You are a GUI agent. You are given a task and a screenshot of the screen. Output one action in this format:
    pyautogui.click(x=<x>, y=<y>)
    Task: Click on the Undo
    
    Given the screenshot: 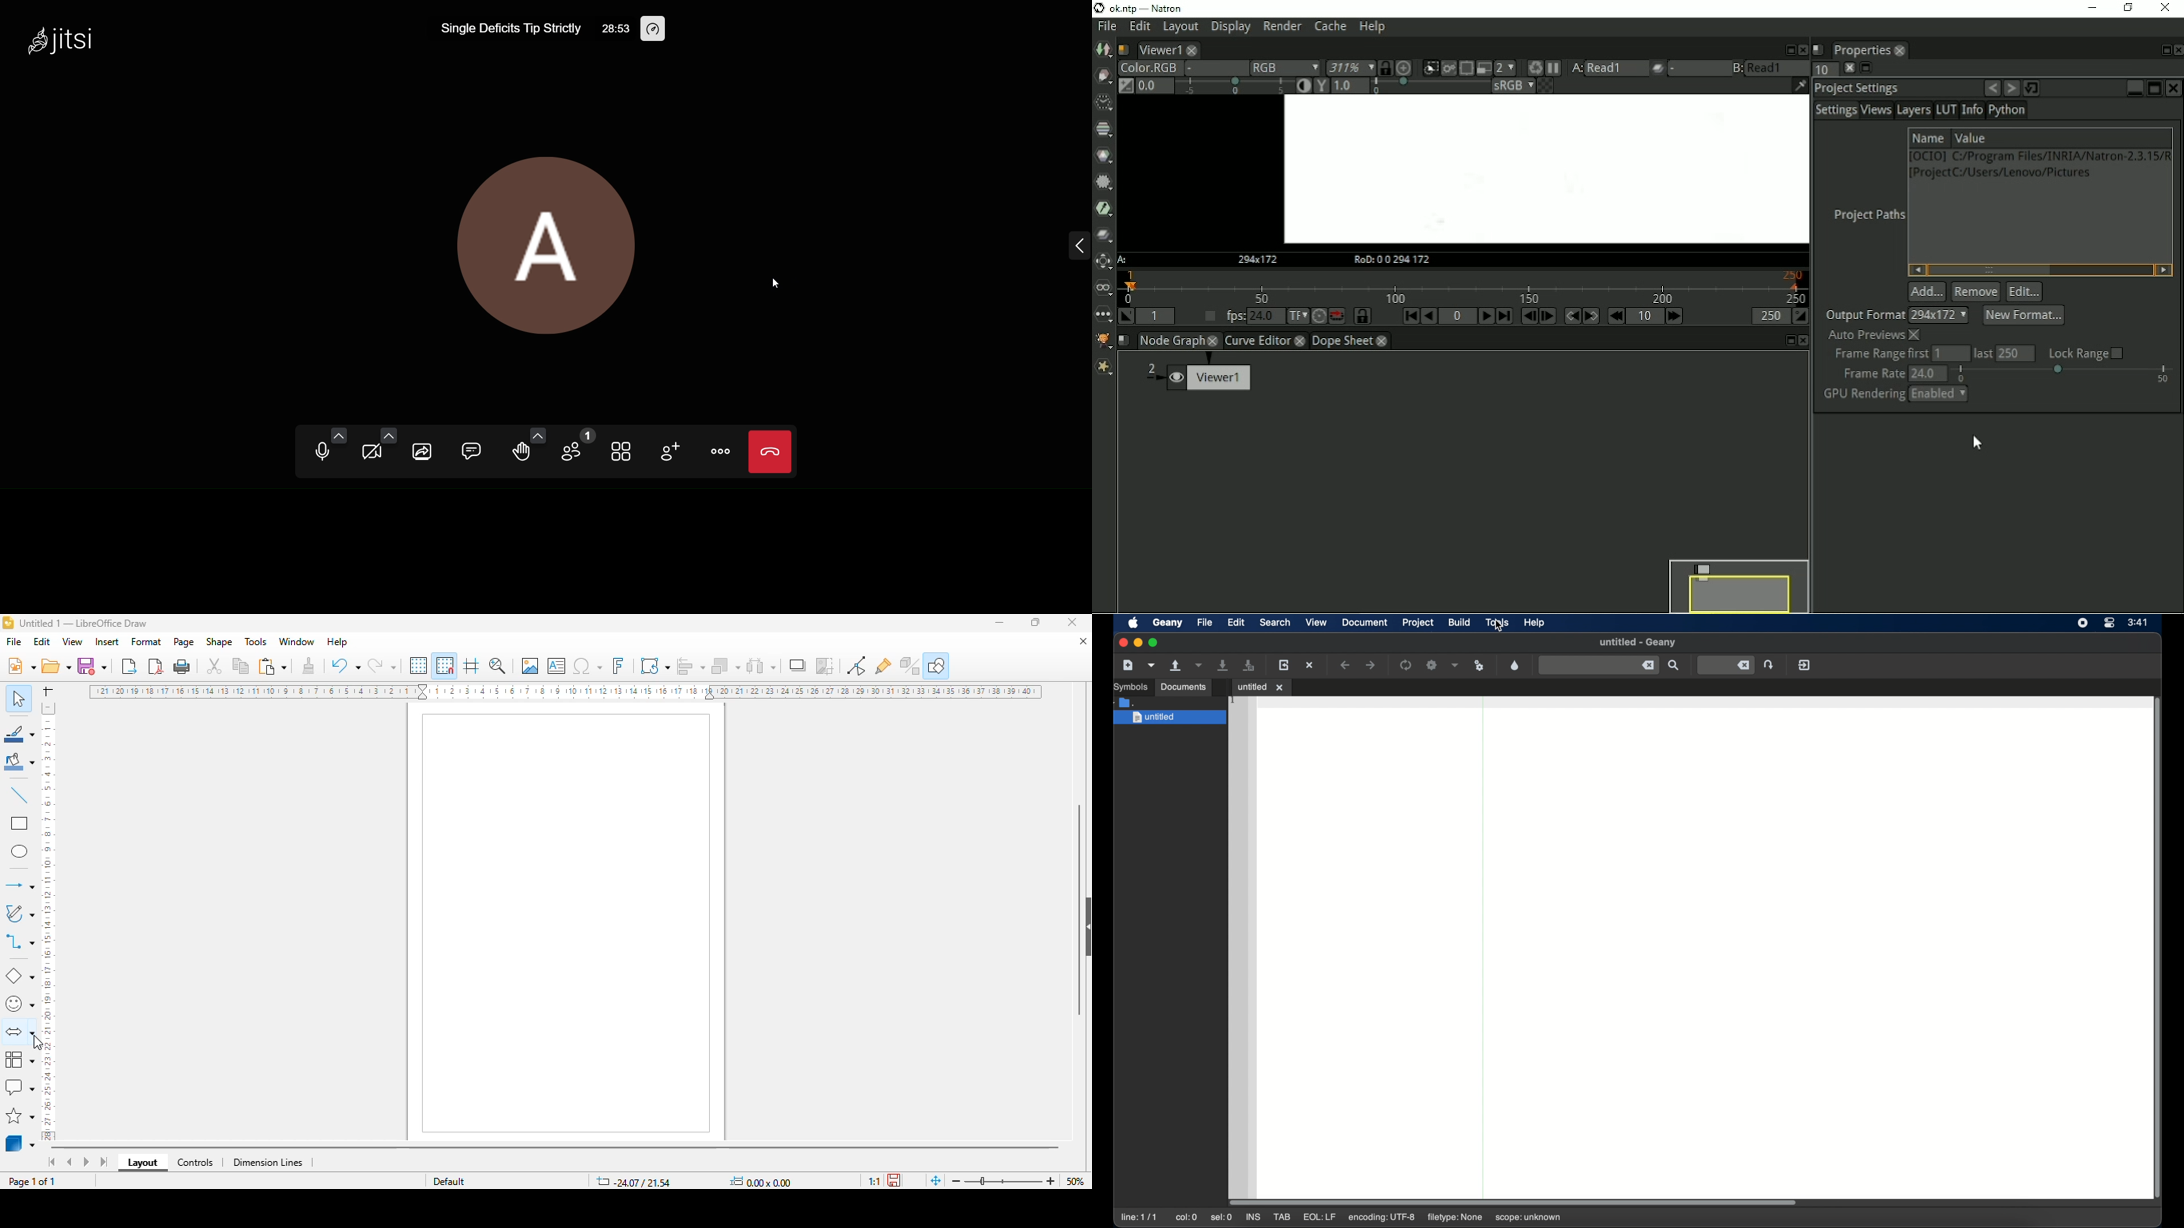 What is the action you would take?
    pyautogui.click(x=1991, y=88)
    